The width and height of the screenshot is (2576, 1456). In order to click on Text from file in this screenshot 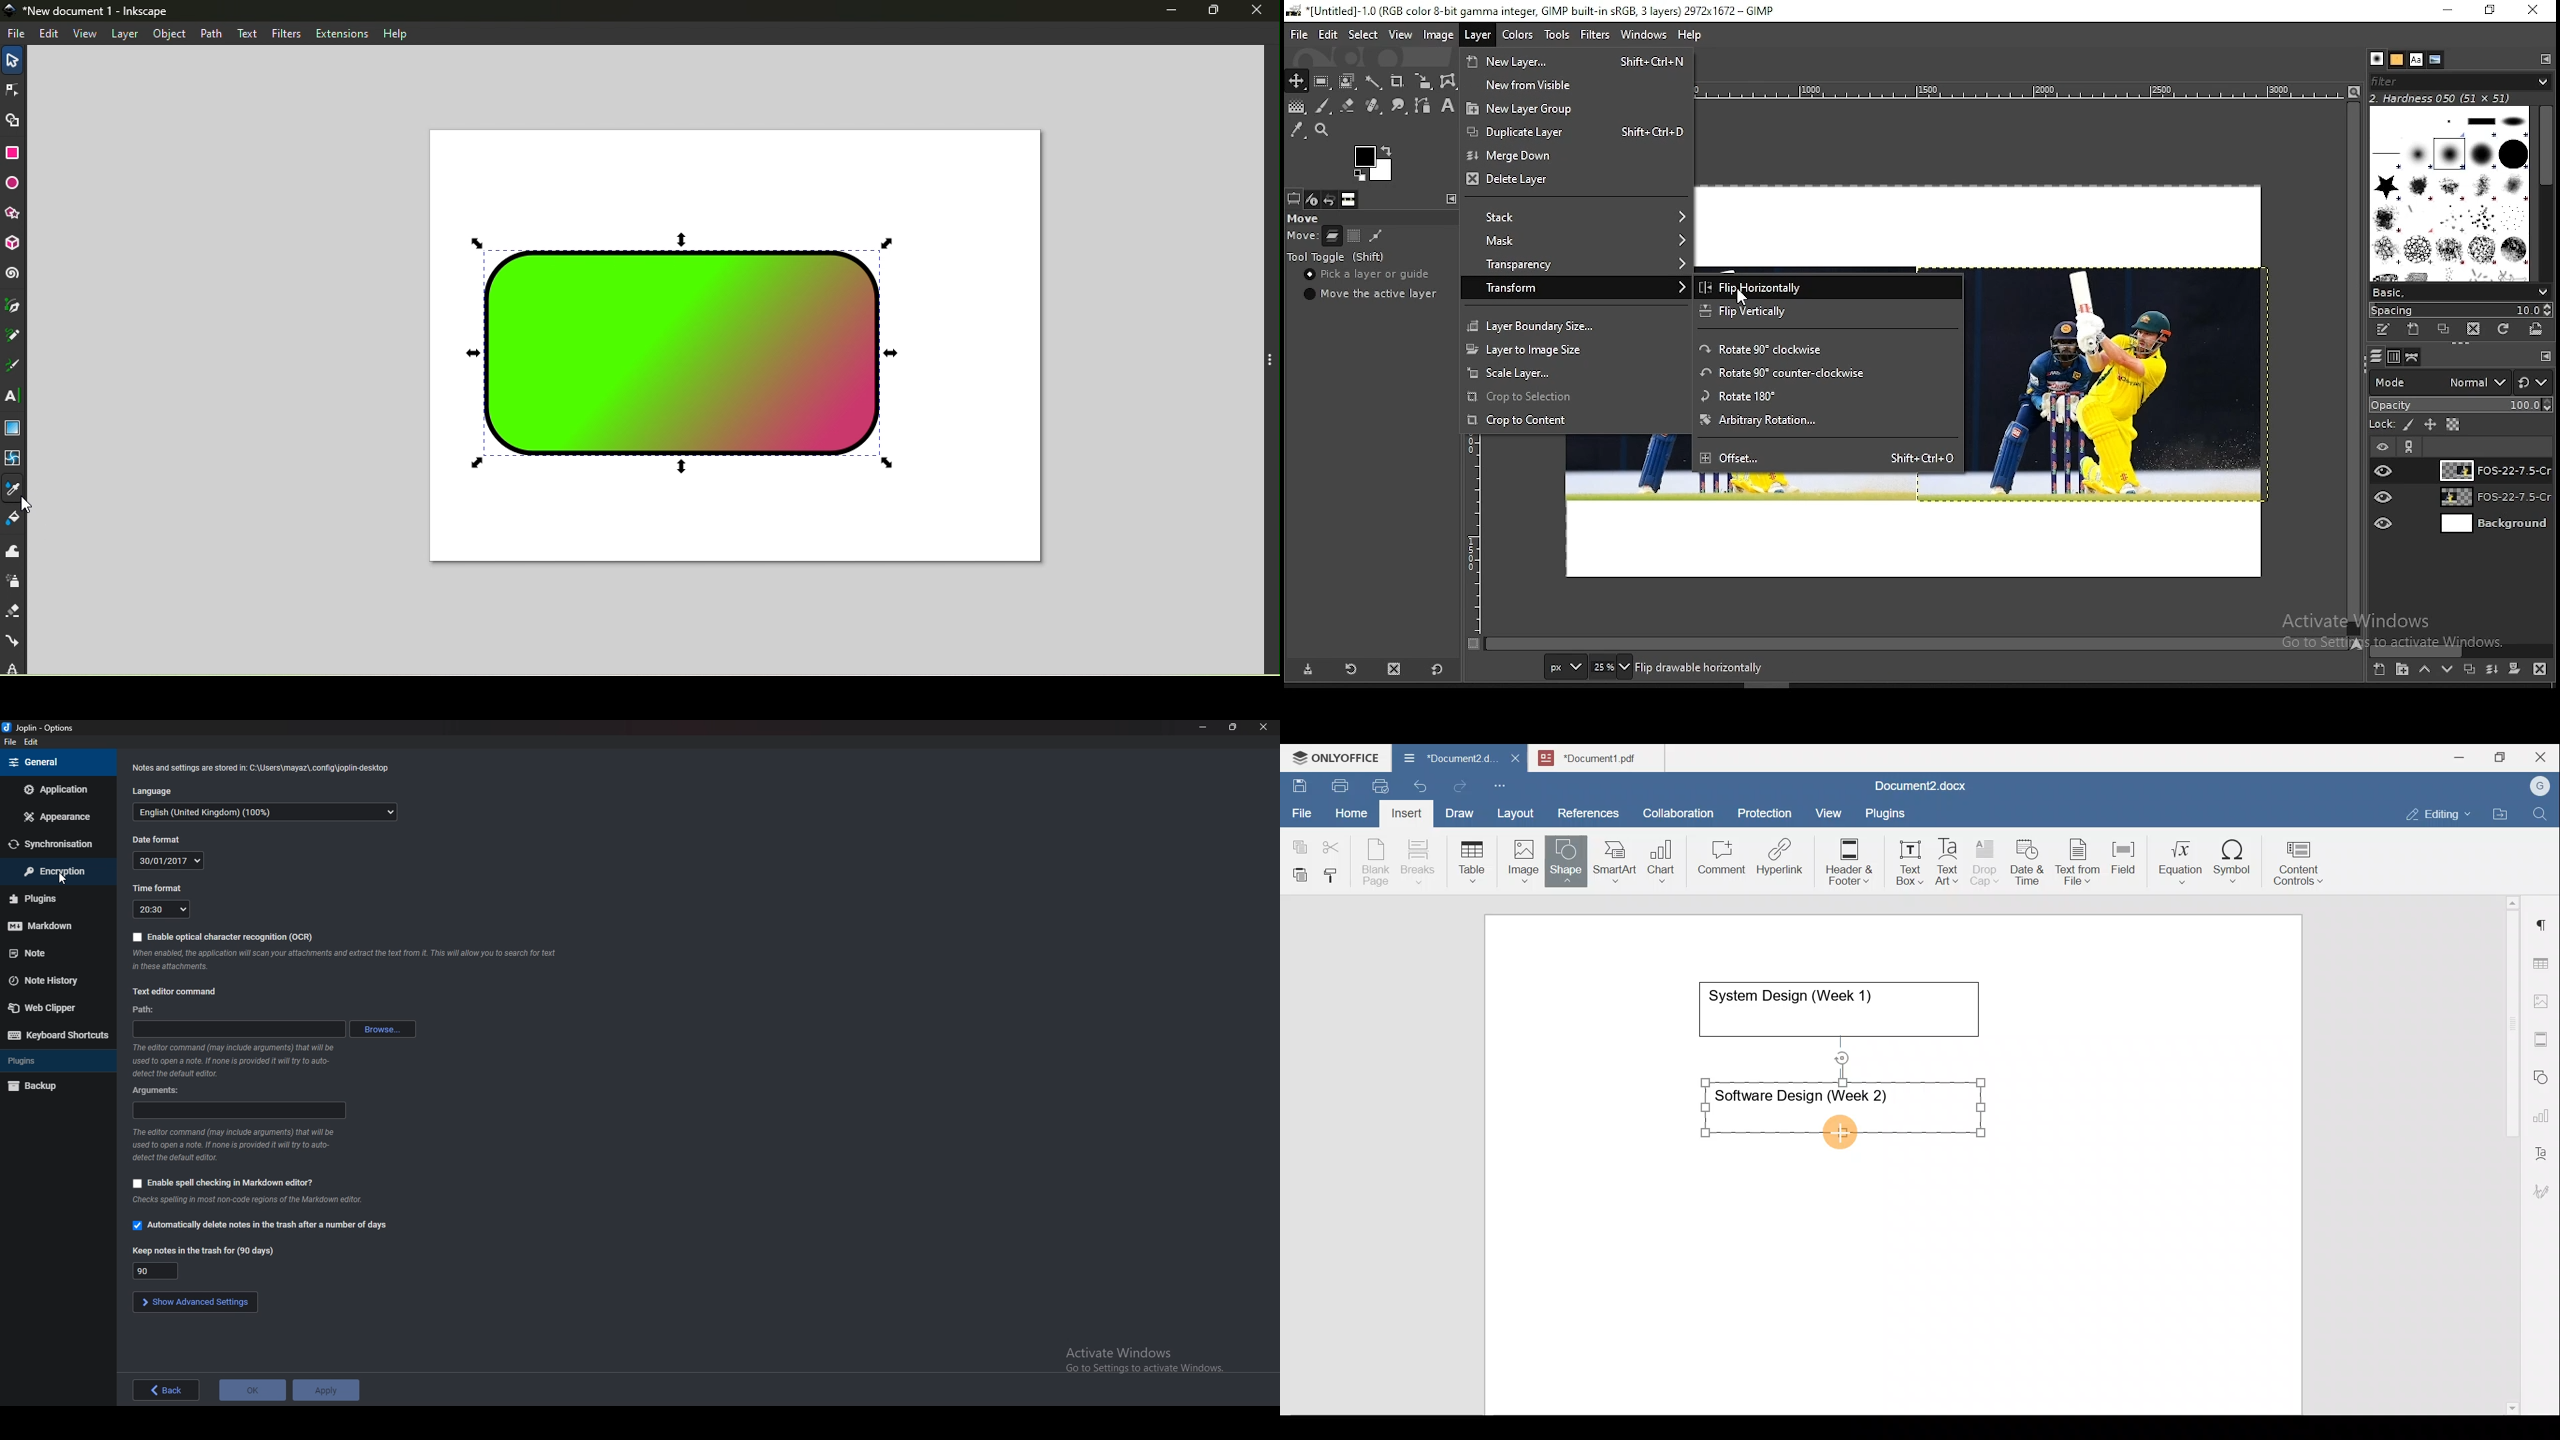, I will do `click(2080, 861)`.